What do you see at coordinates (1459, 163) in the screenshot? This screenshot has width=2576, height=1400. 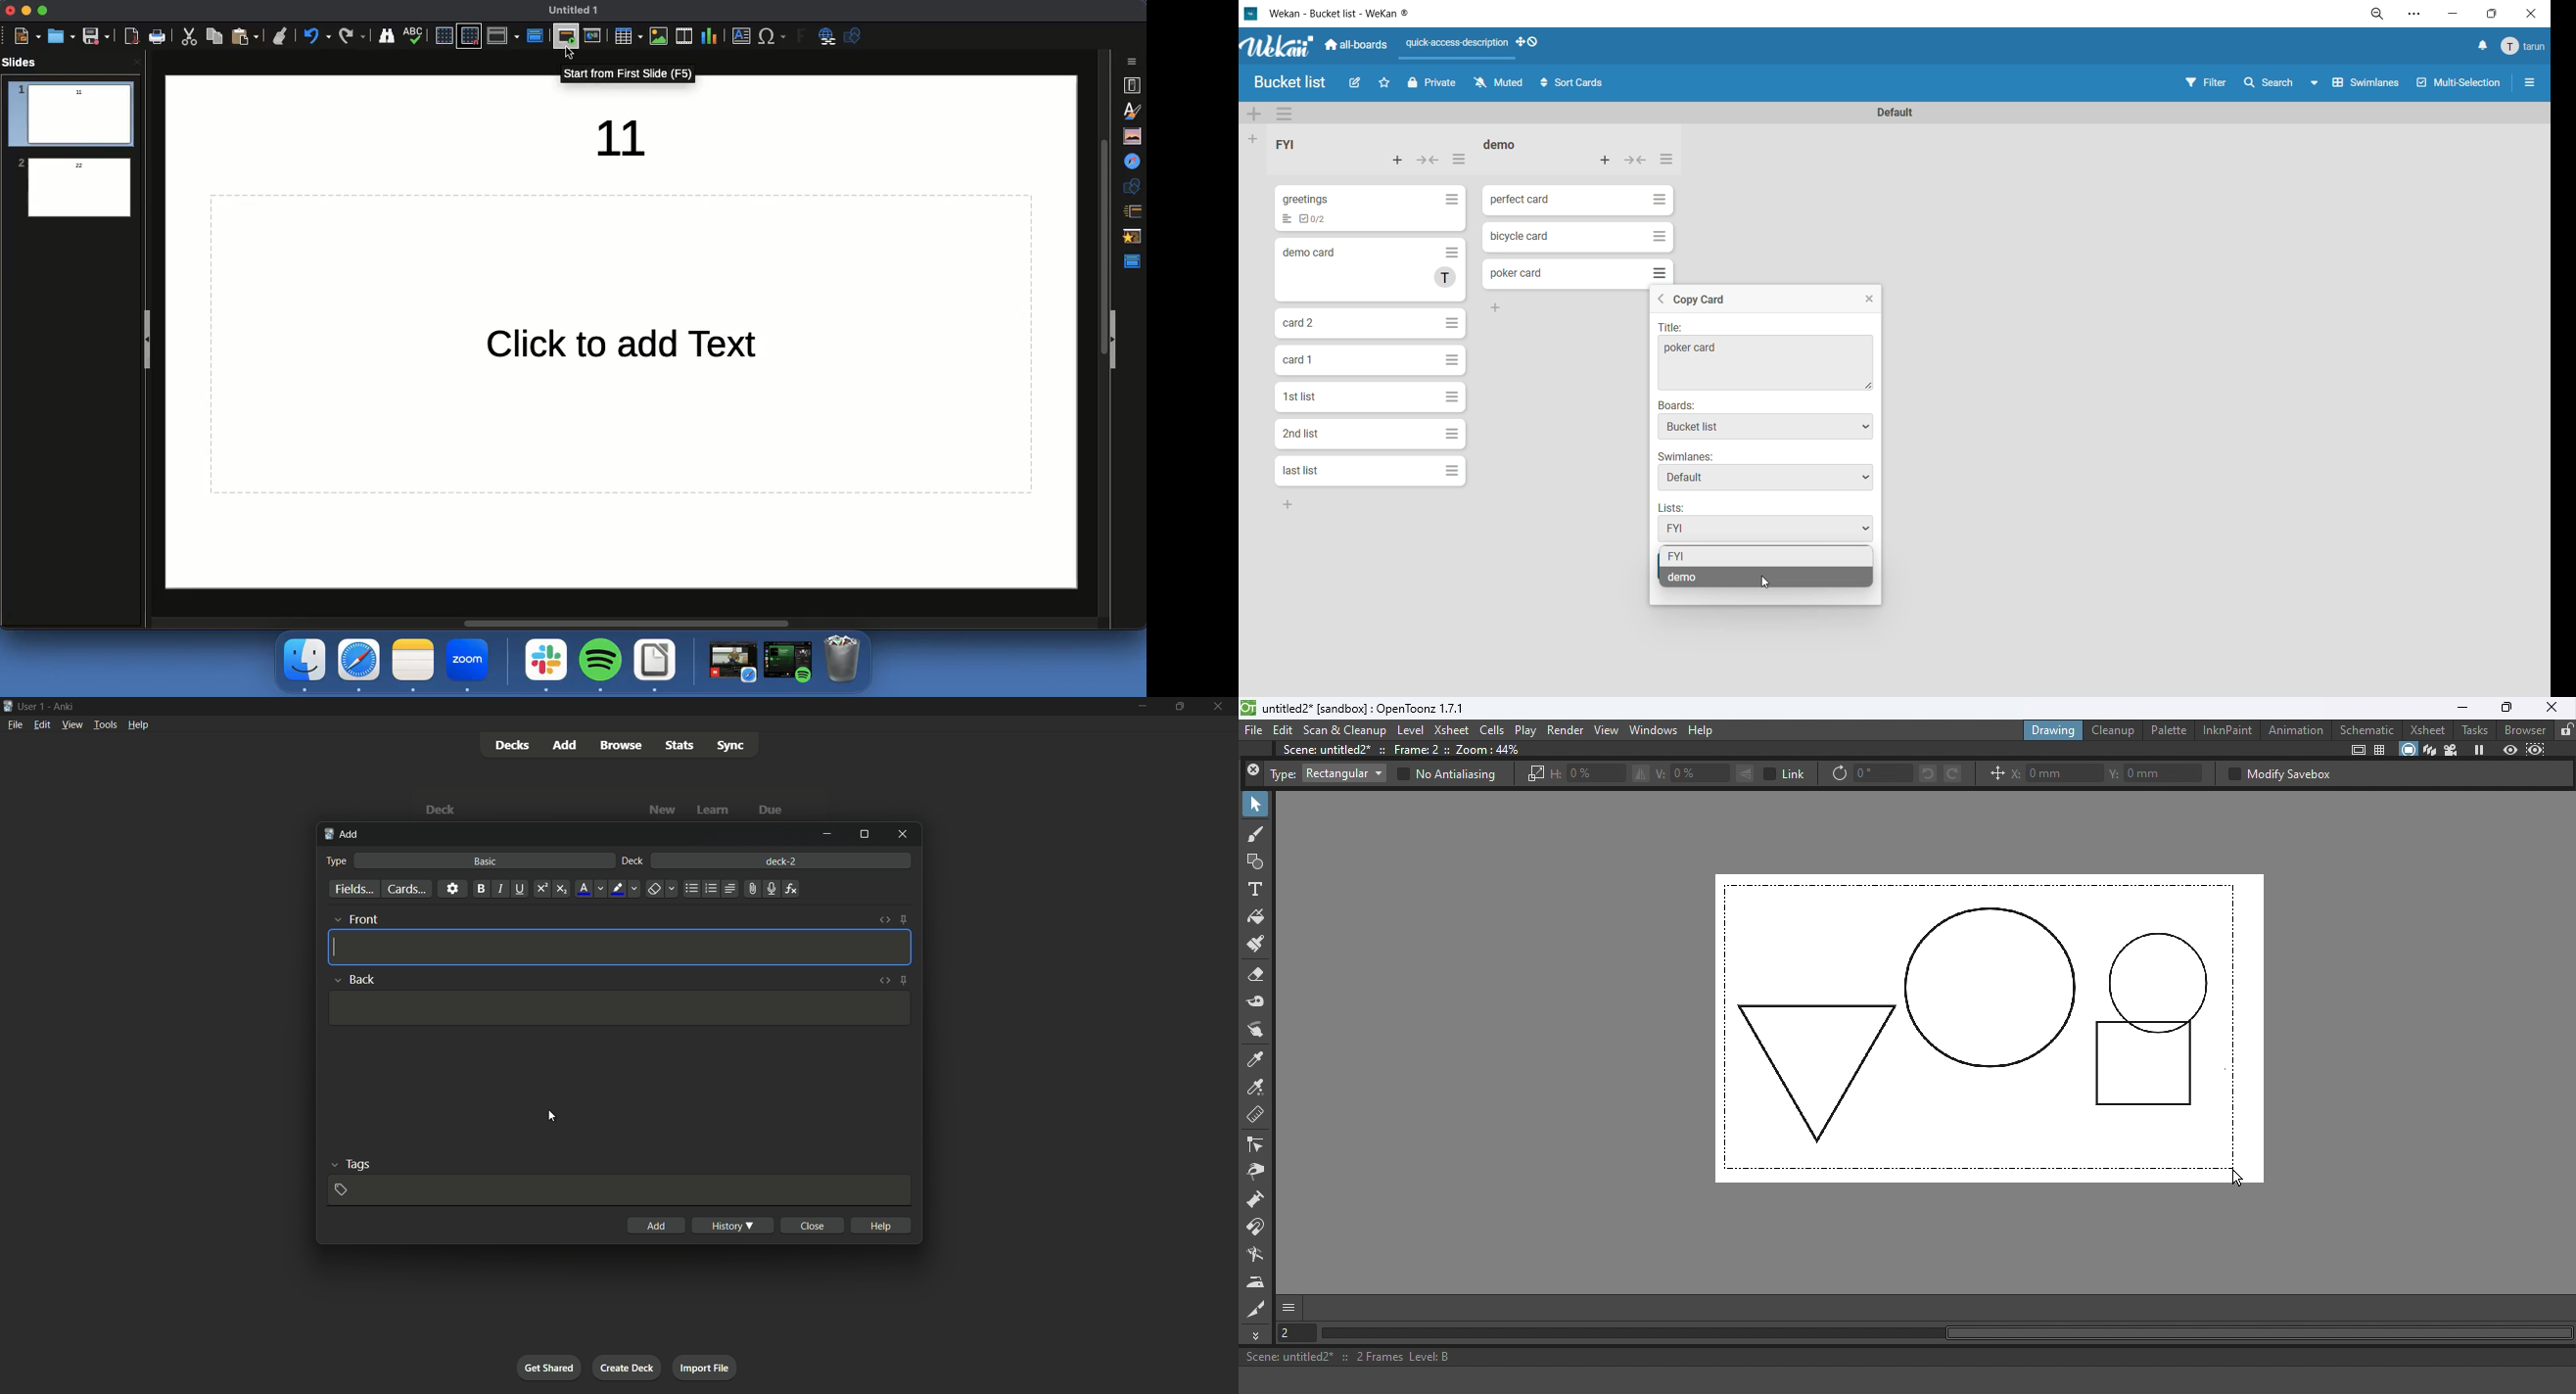 I see `list actions` at bounding box center [1459, 163].